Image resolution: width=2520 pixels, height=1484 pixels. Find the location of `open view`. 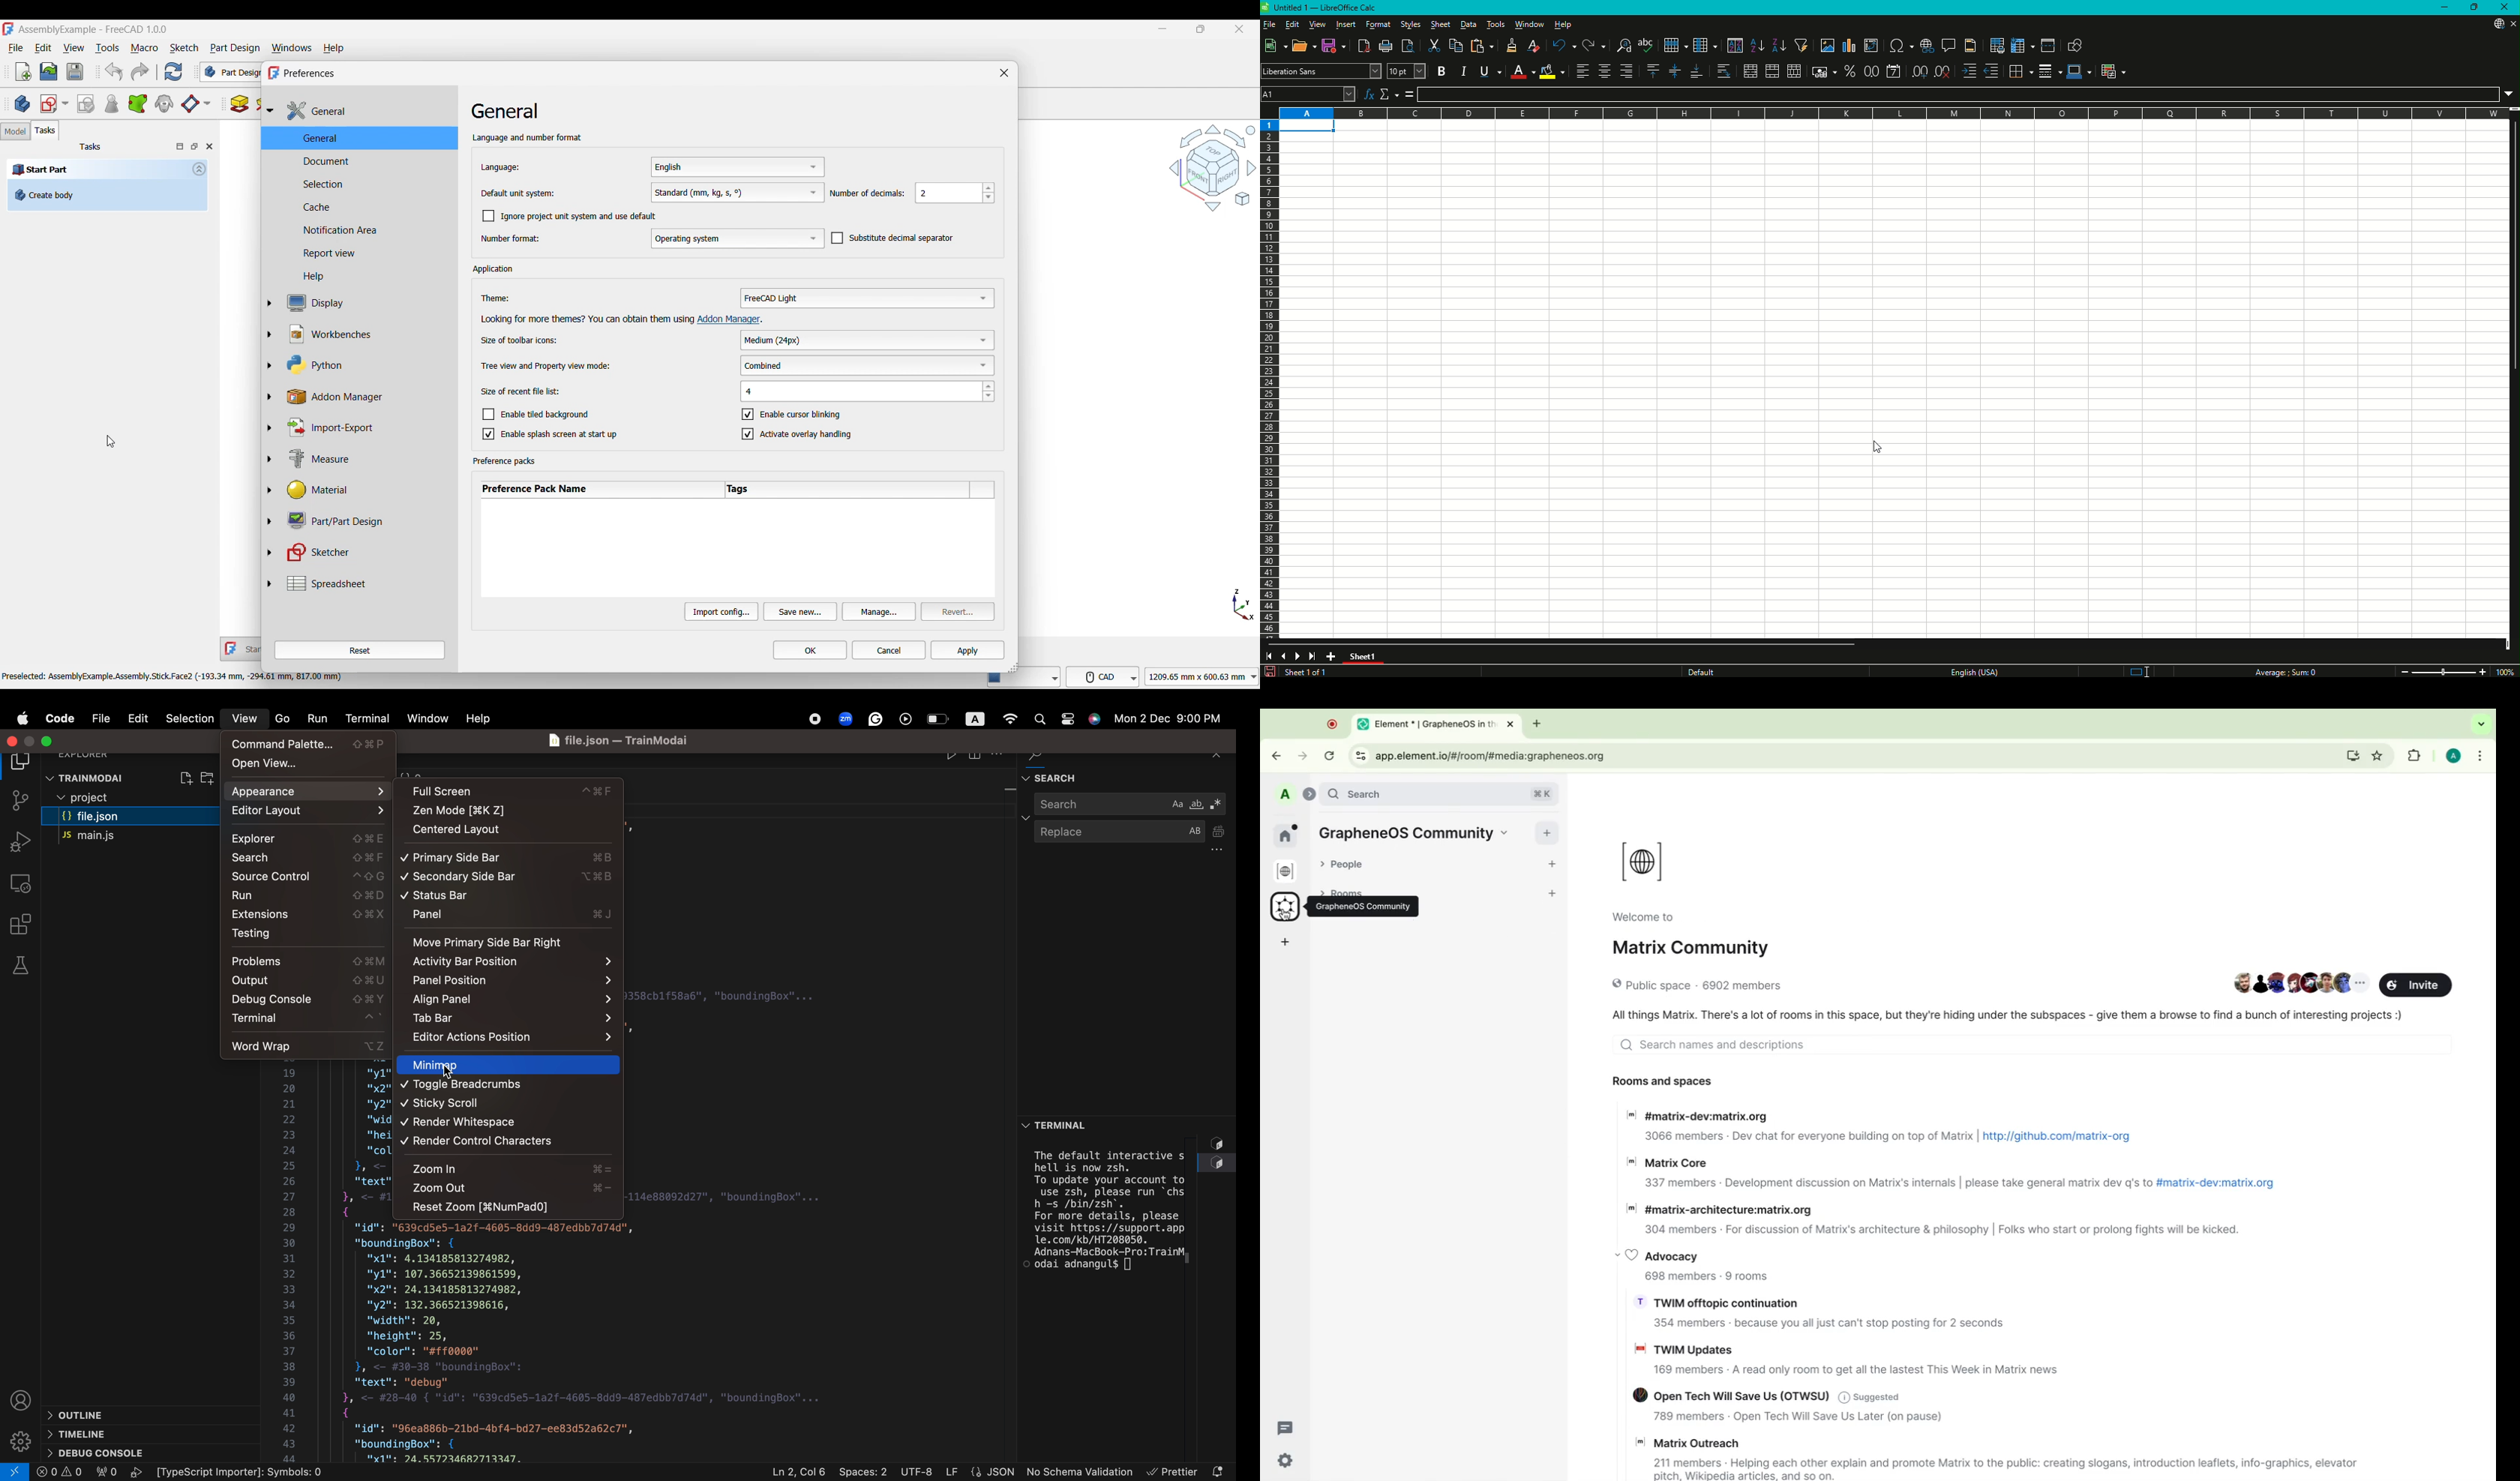

open view is located at coordinates (309, 763).